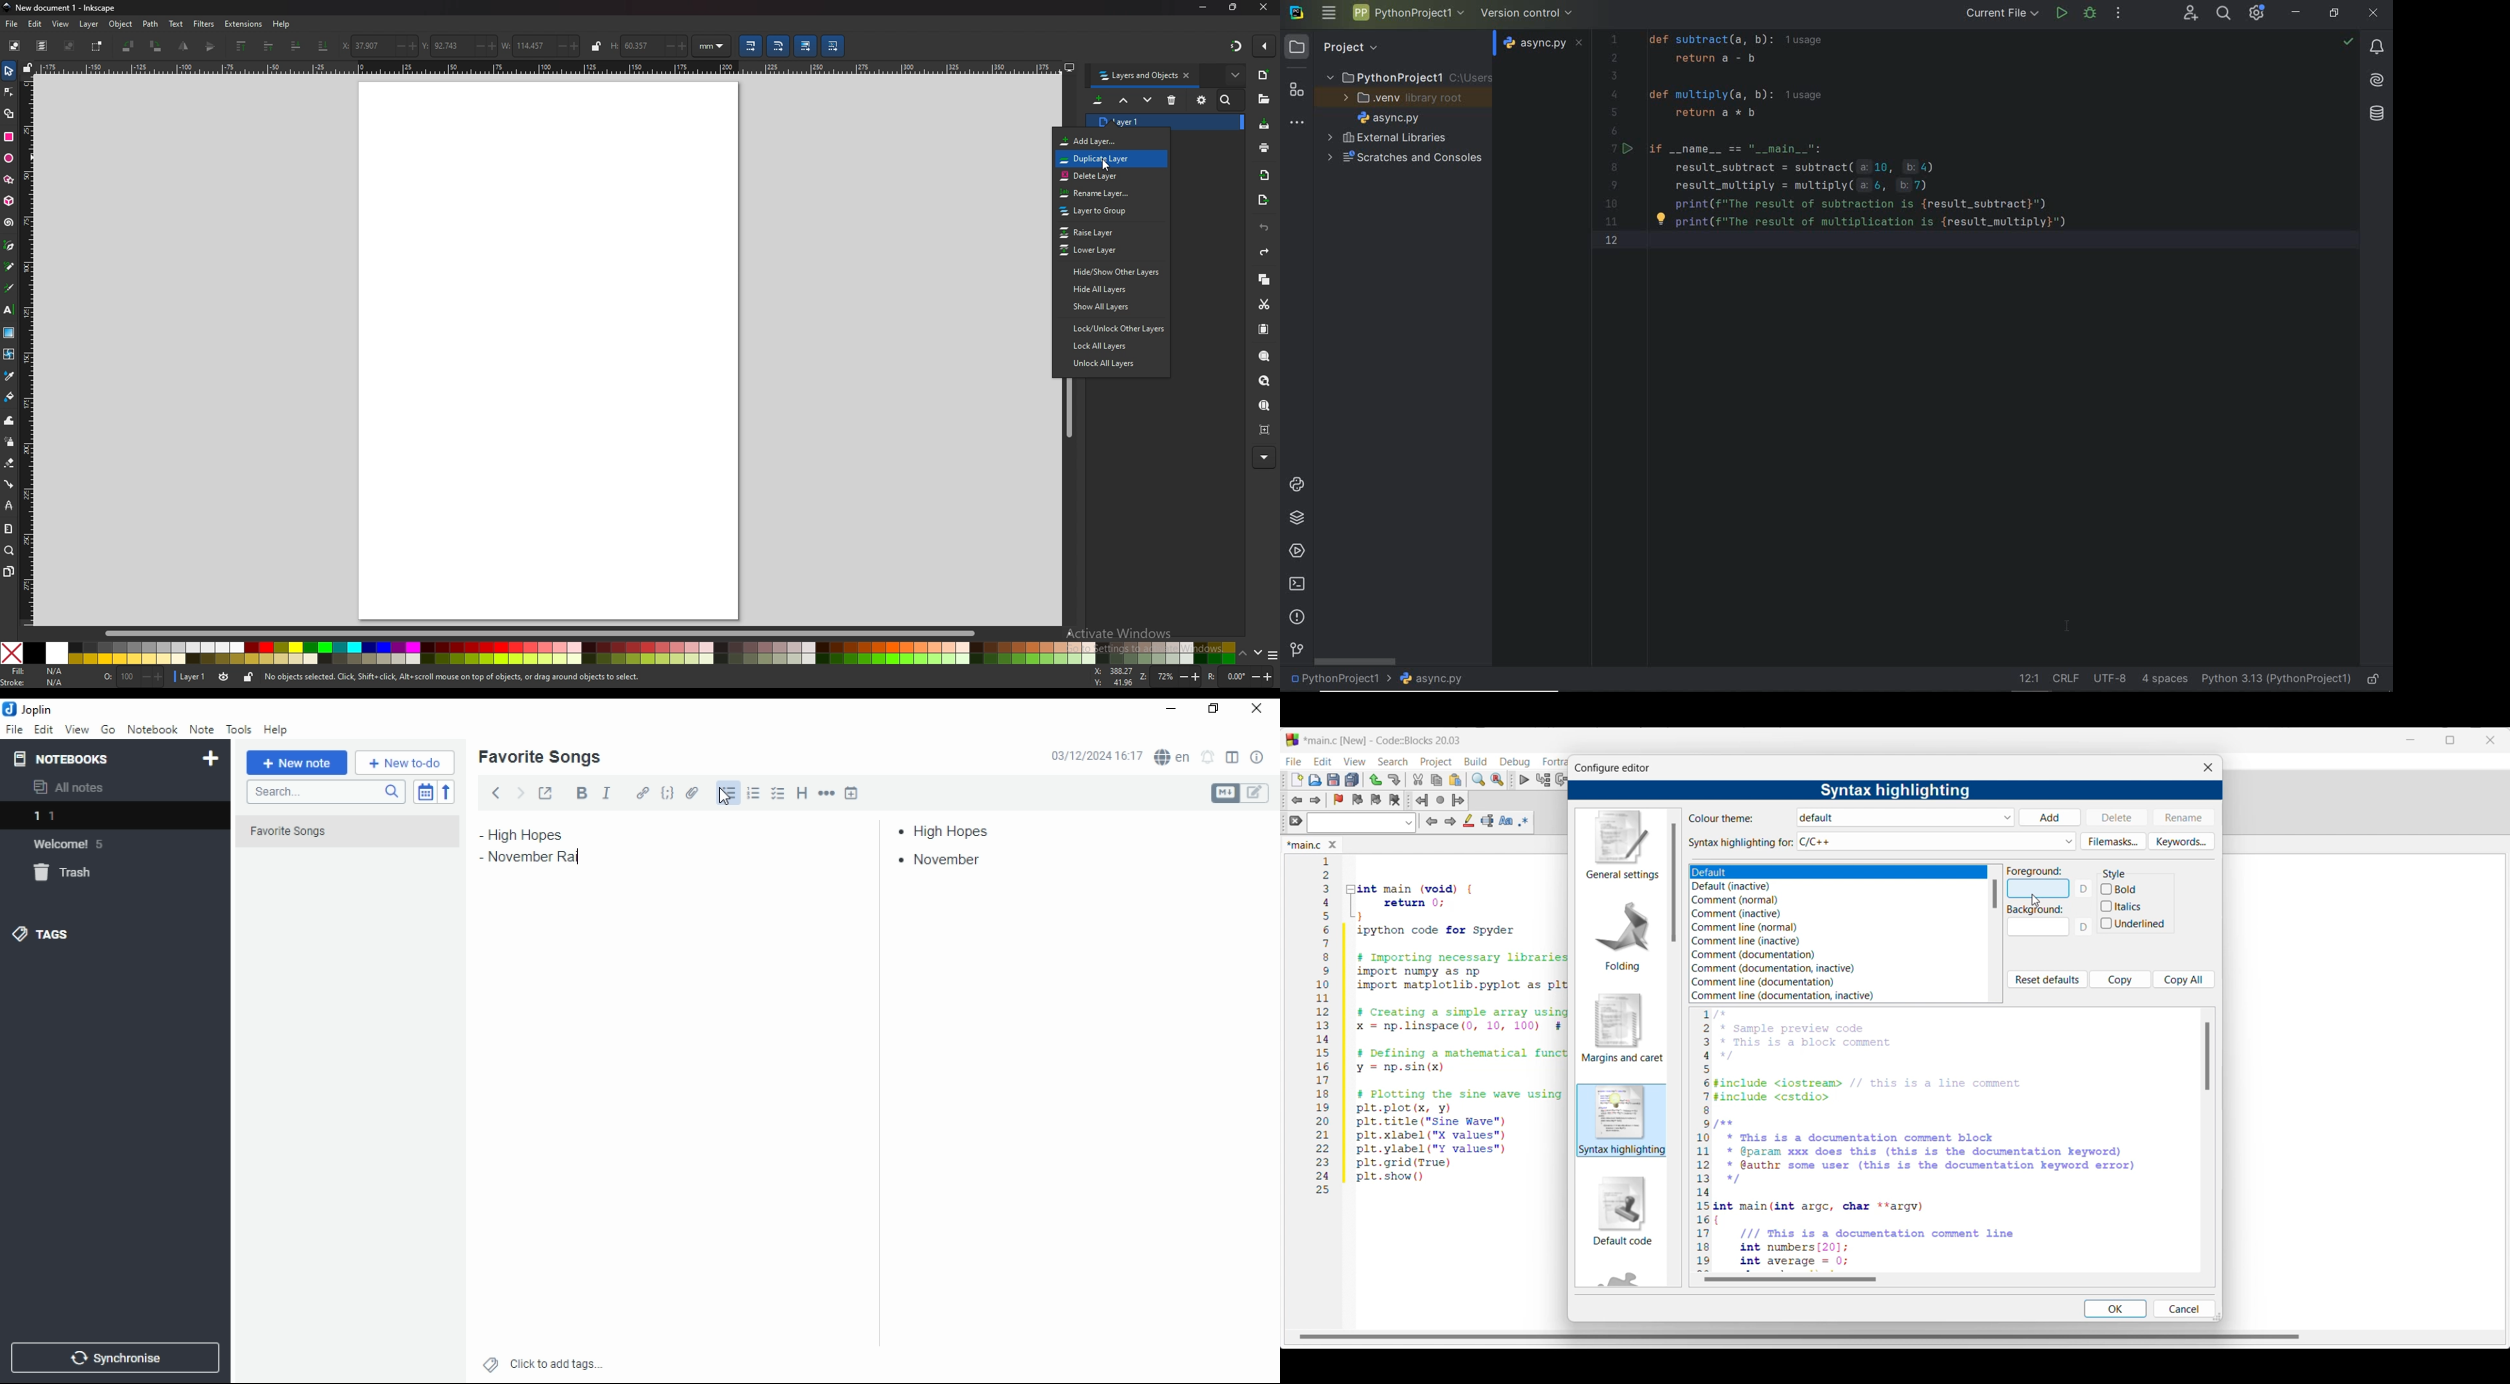  Describe the element at coordinates (1168, 710) in the screenshot. I see `minimize` at that location.